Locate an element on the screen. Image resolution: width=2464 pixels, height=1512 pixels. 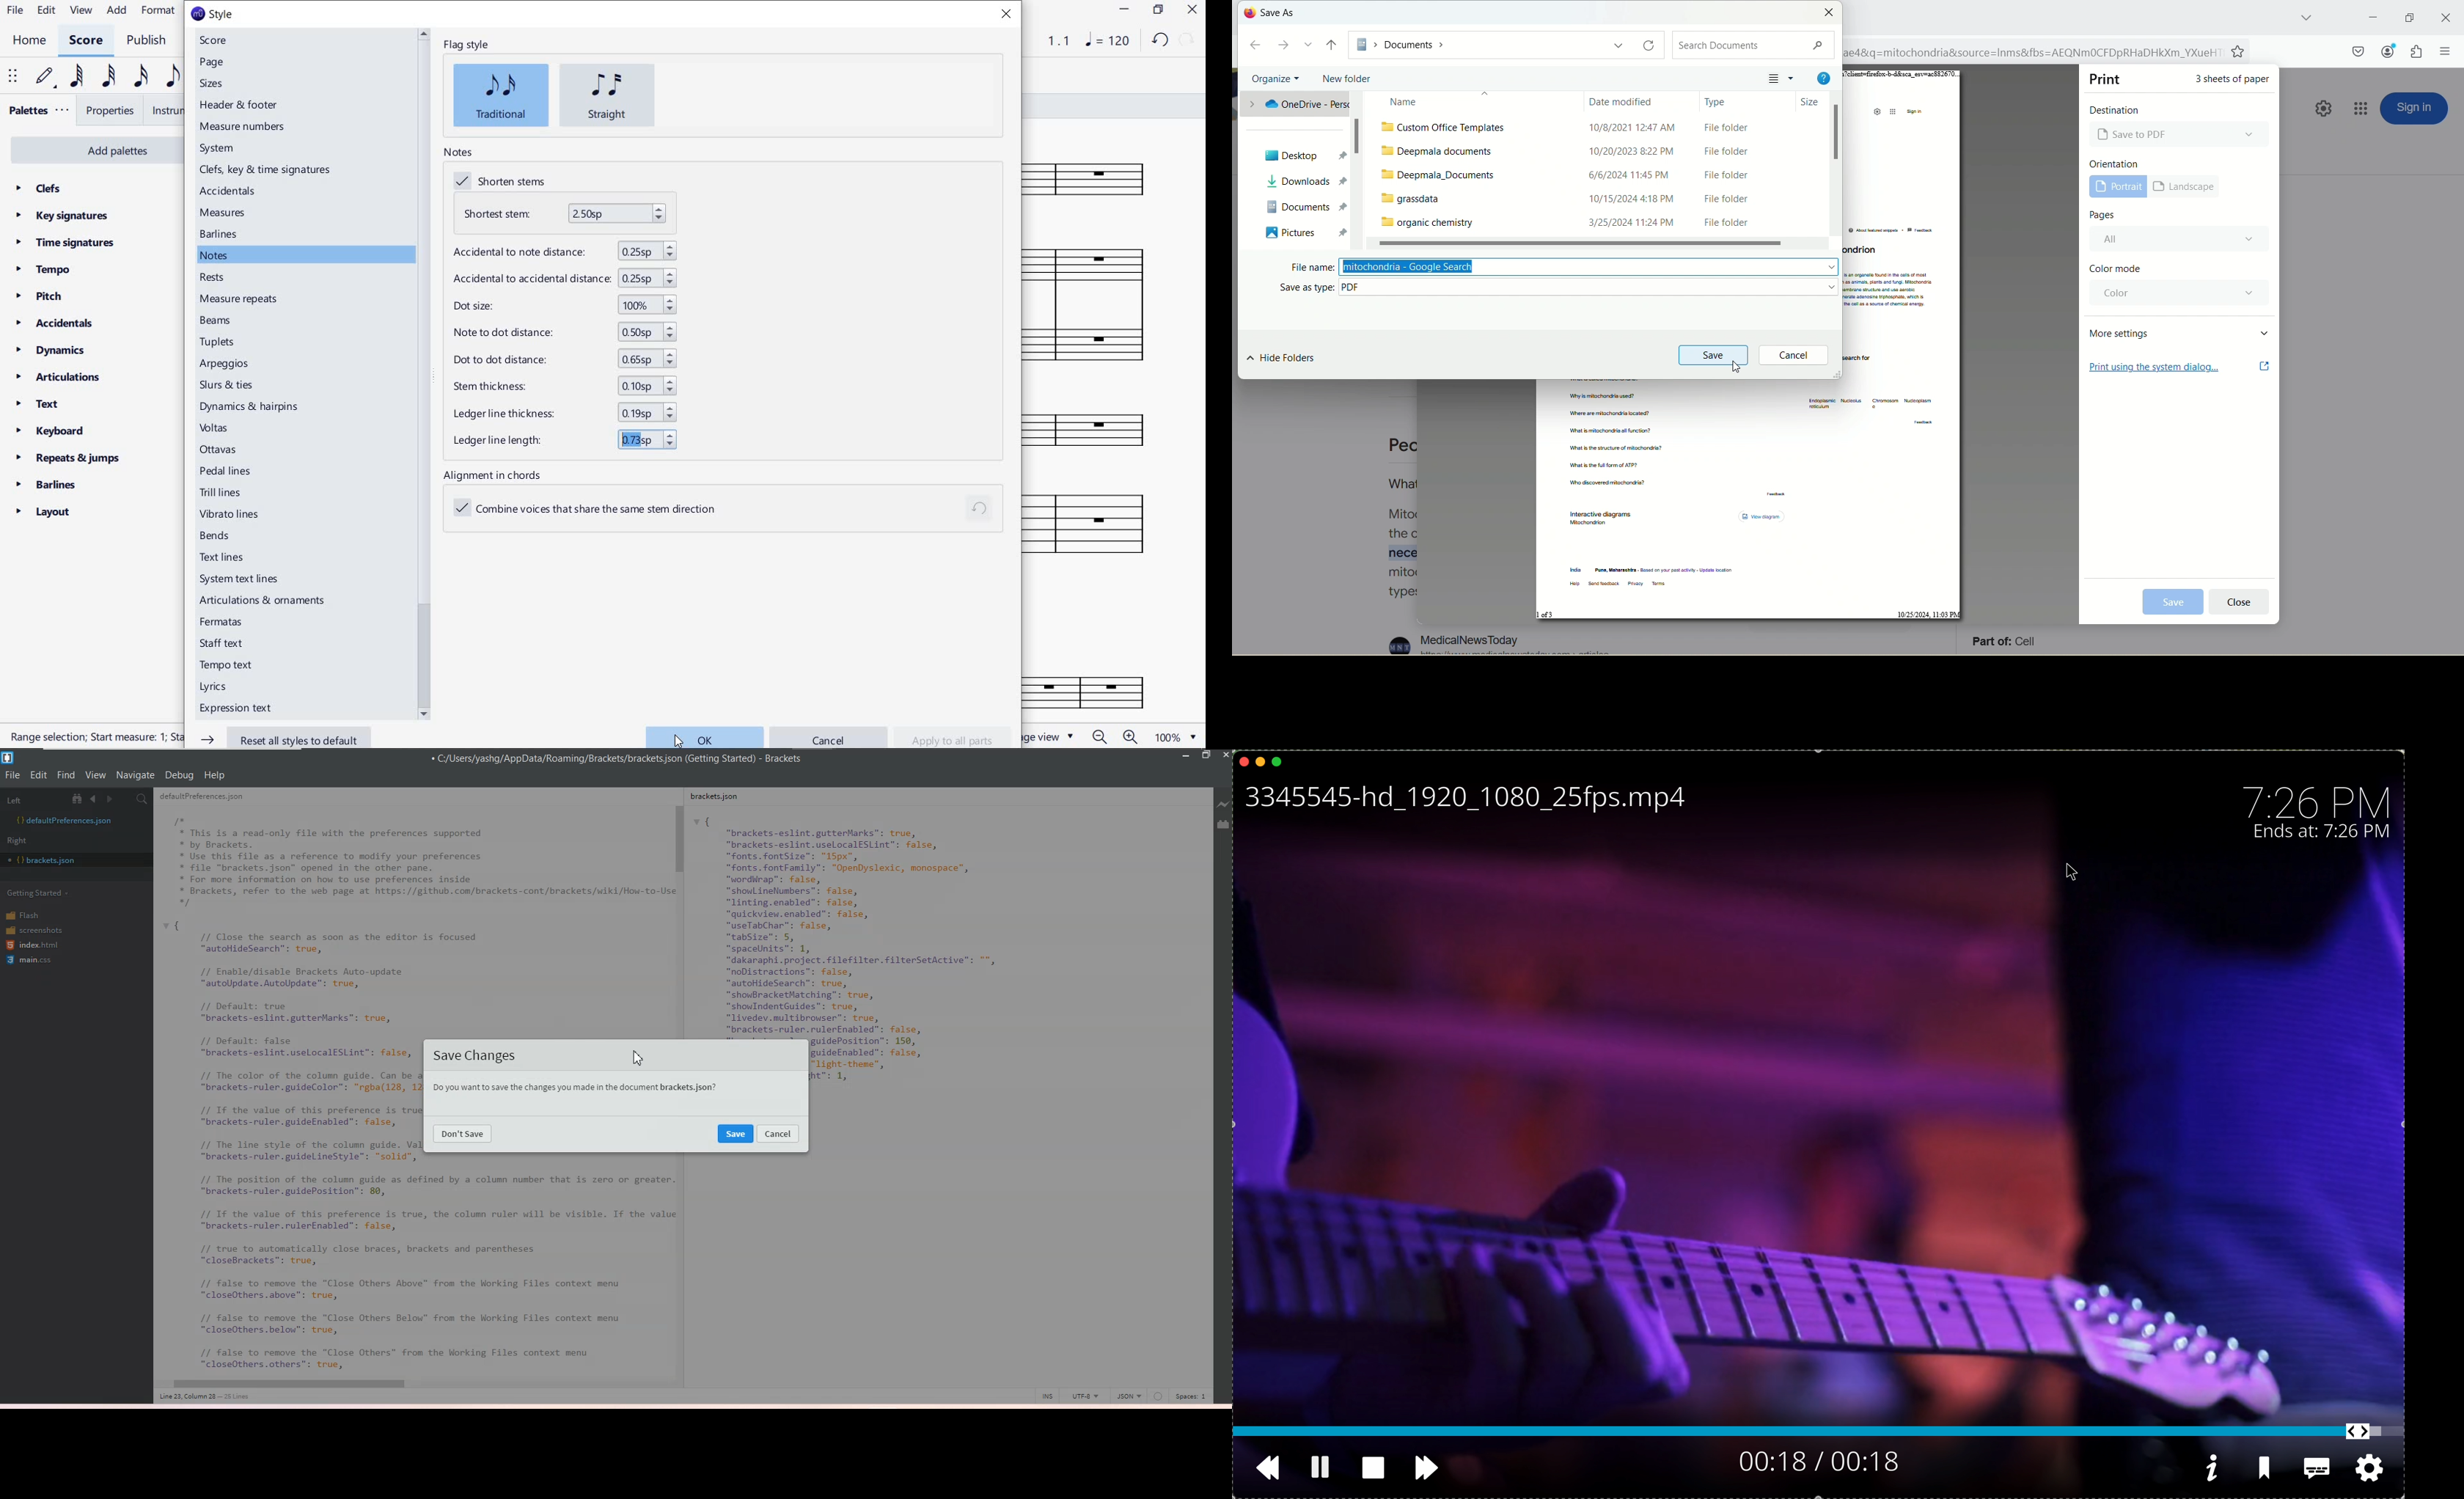
add palettes is located at coordinates (93, 149).